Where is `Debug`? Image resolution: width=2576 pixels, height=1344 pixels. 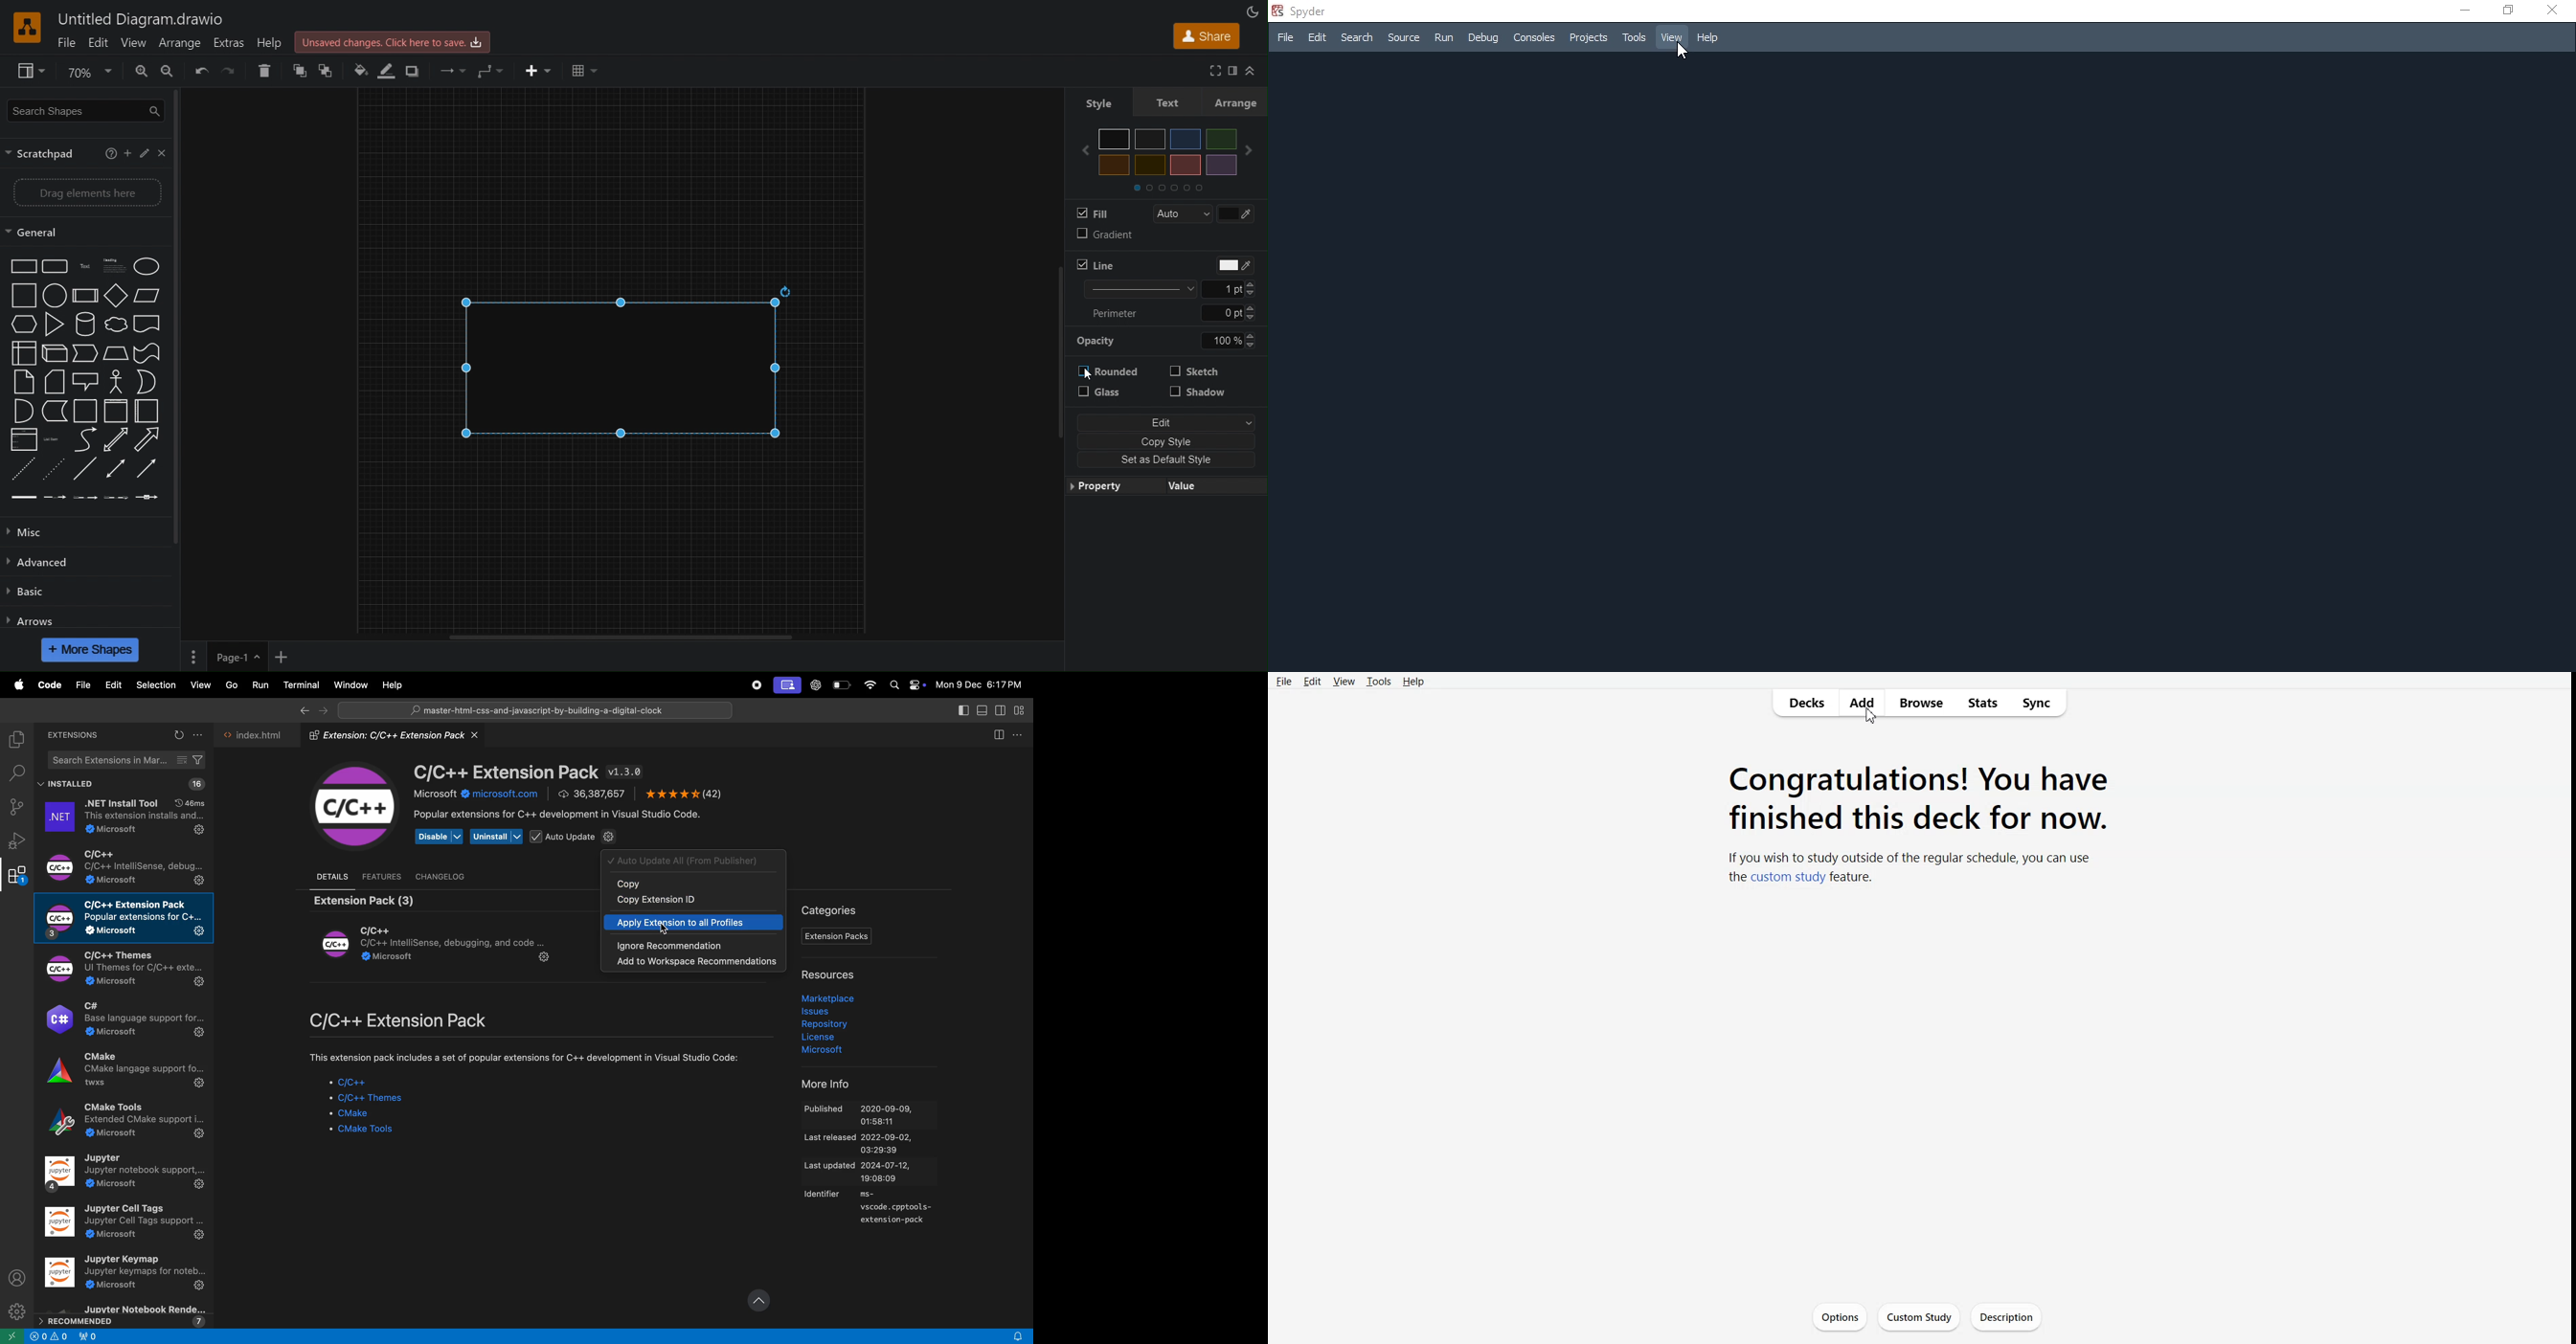 Debug is located at coordinates (1482, 38).